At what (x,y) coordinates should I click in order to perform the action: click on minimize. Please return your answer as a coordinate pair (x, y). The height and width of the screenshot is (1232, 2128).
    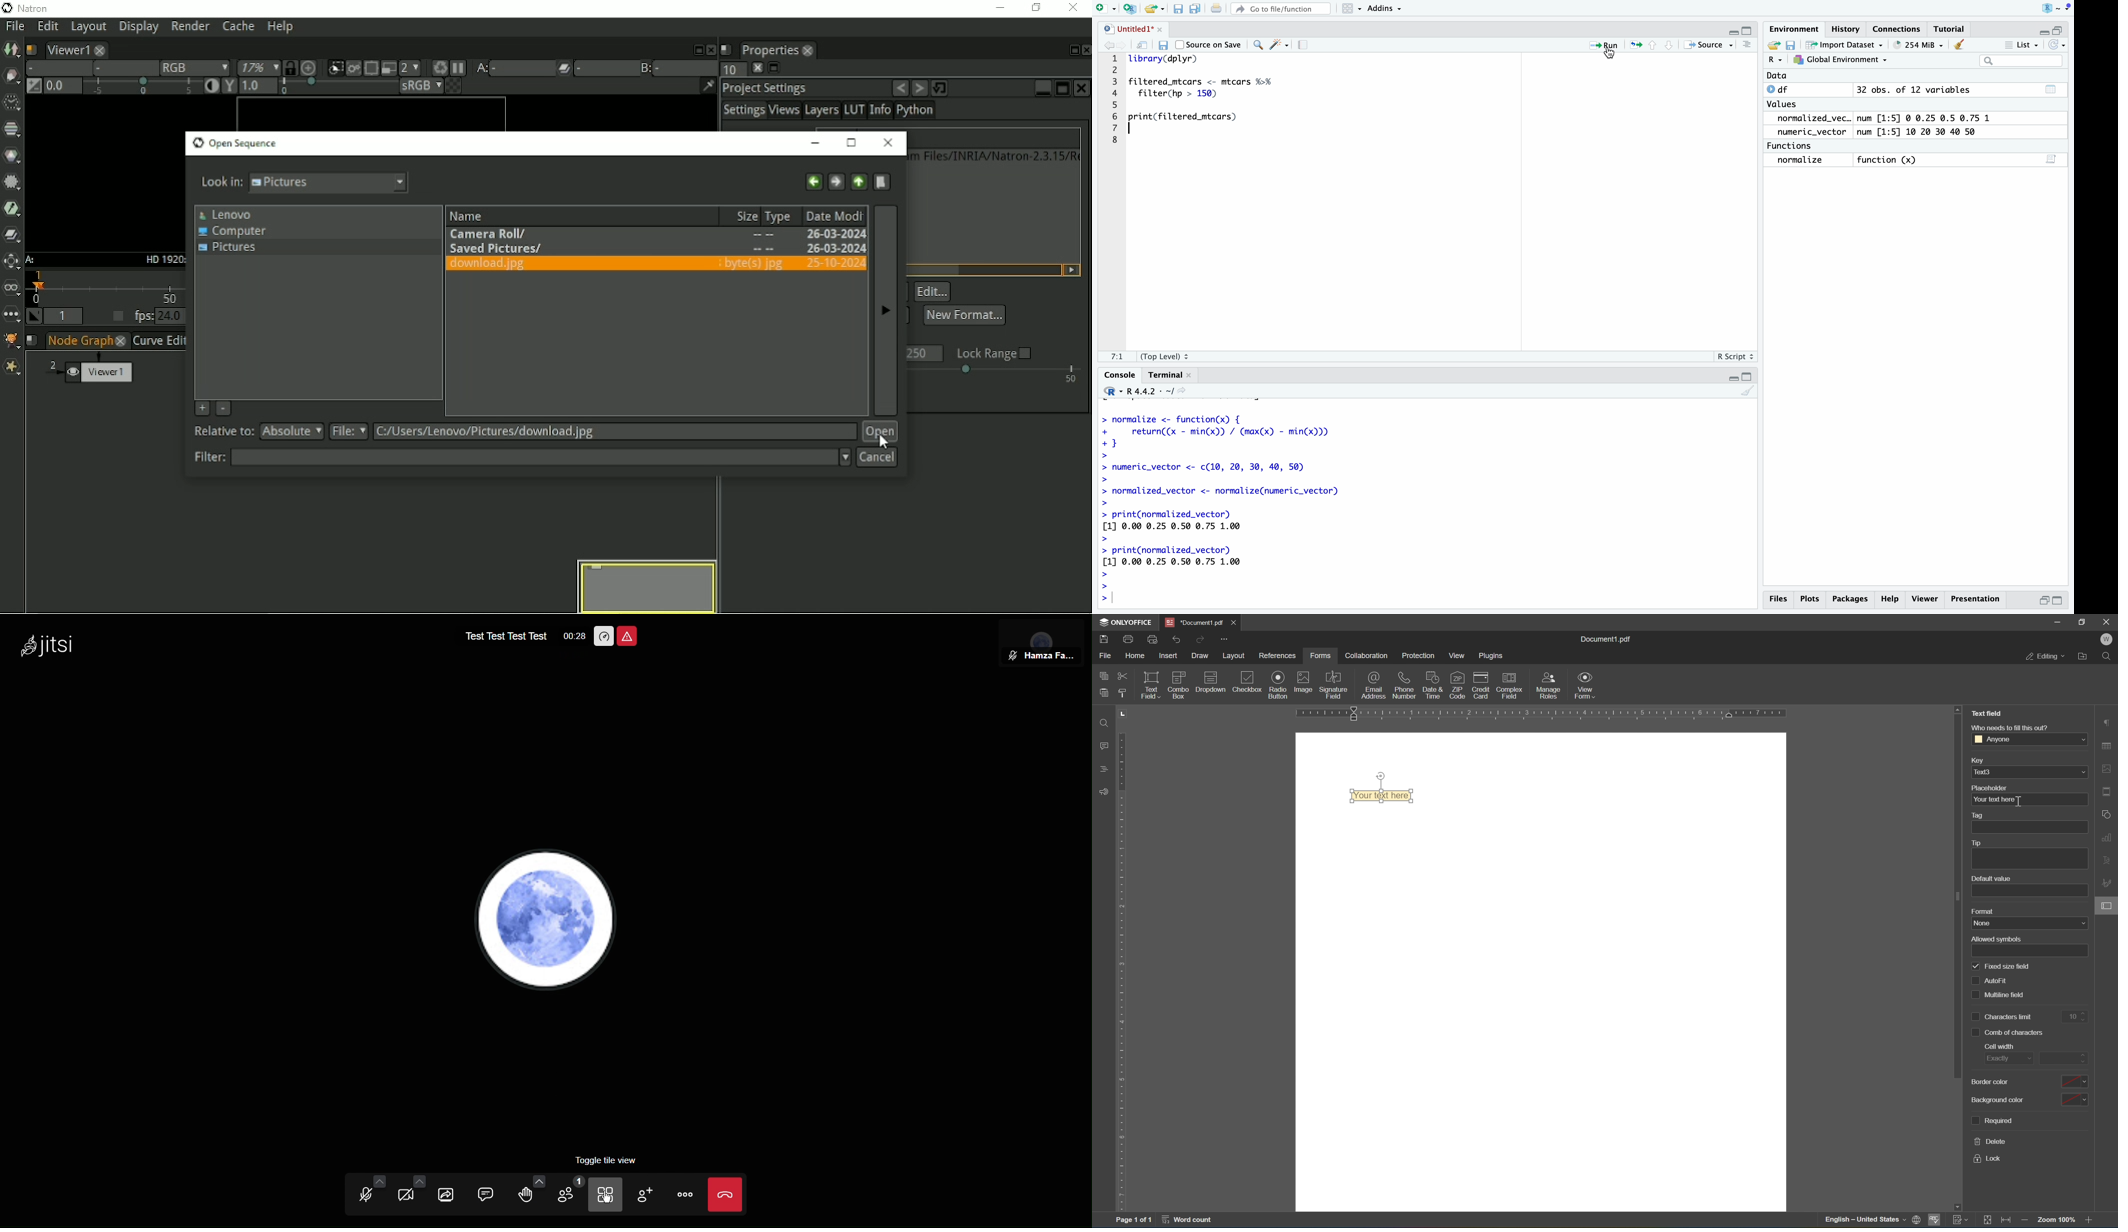
    Looking at the image, I should click on (1733, 33).